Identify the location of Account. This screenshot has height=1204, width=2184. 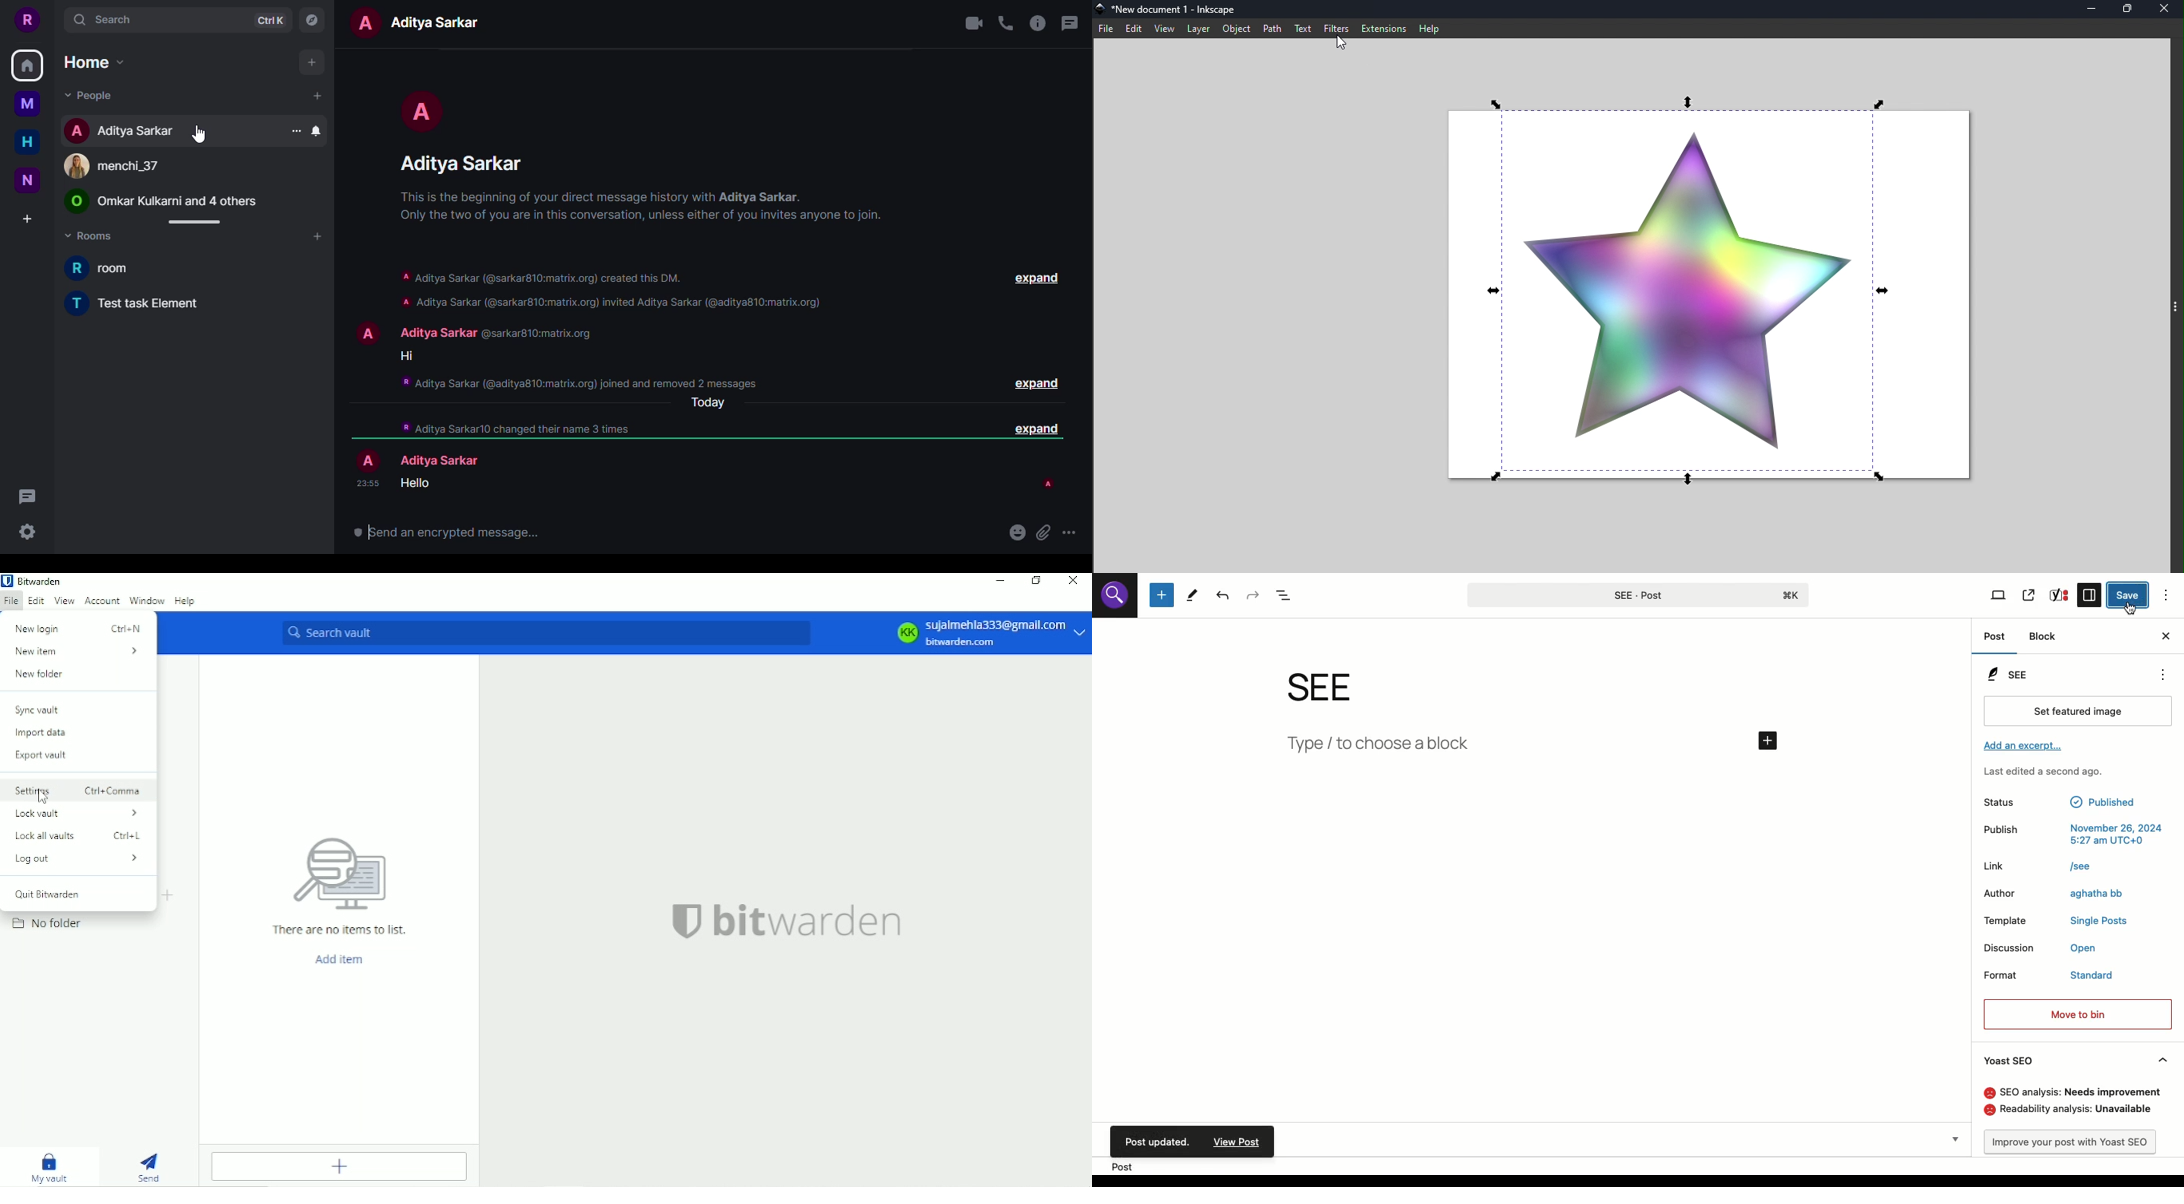
(103, 601).